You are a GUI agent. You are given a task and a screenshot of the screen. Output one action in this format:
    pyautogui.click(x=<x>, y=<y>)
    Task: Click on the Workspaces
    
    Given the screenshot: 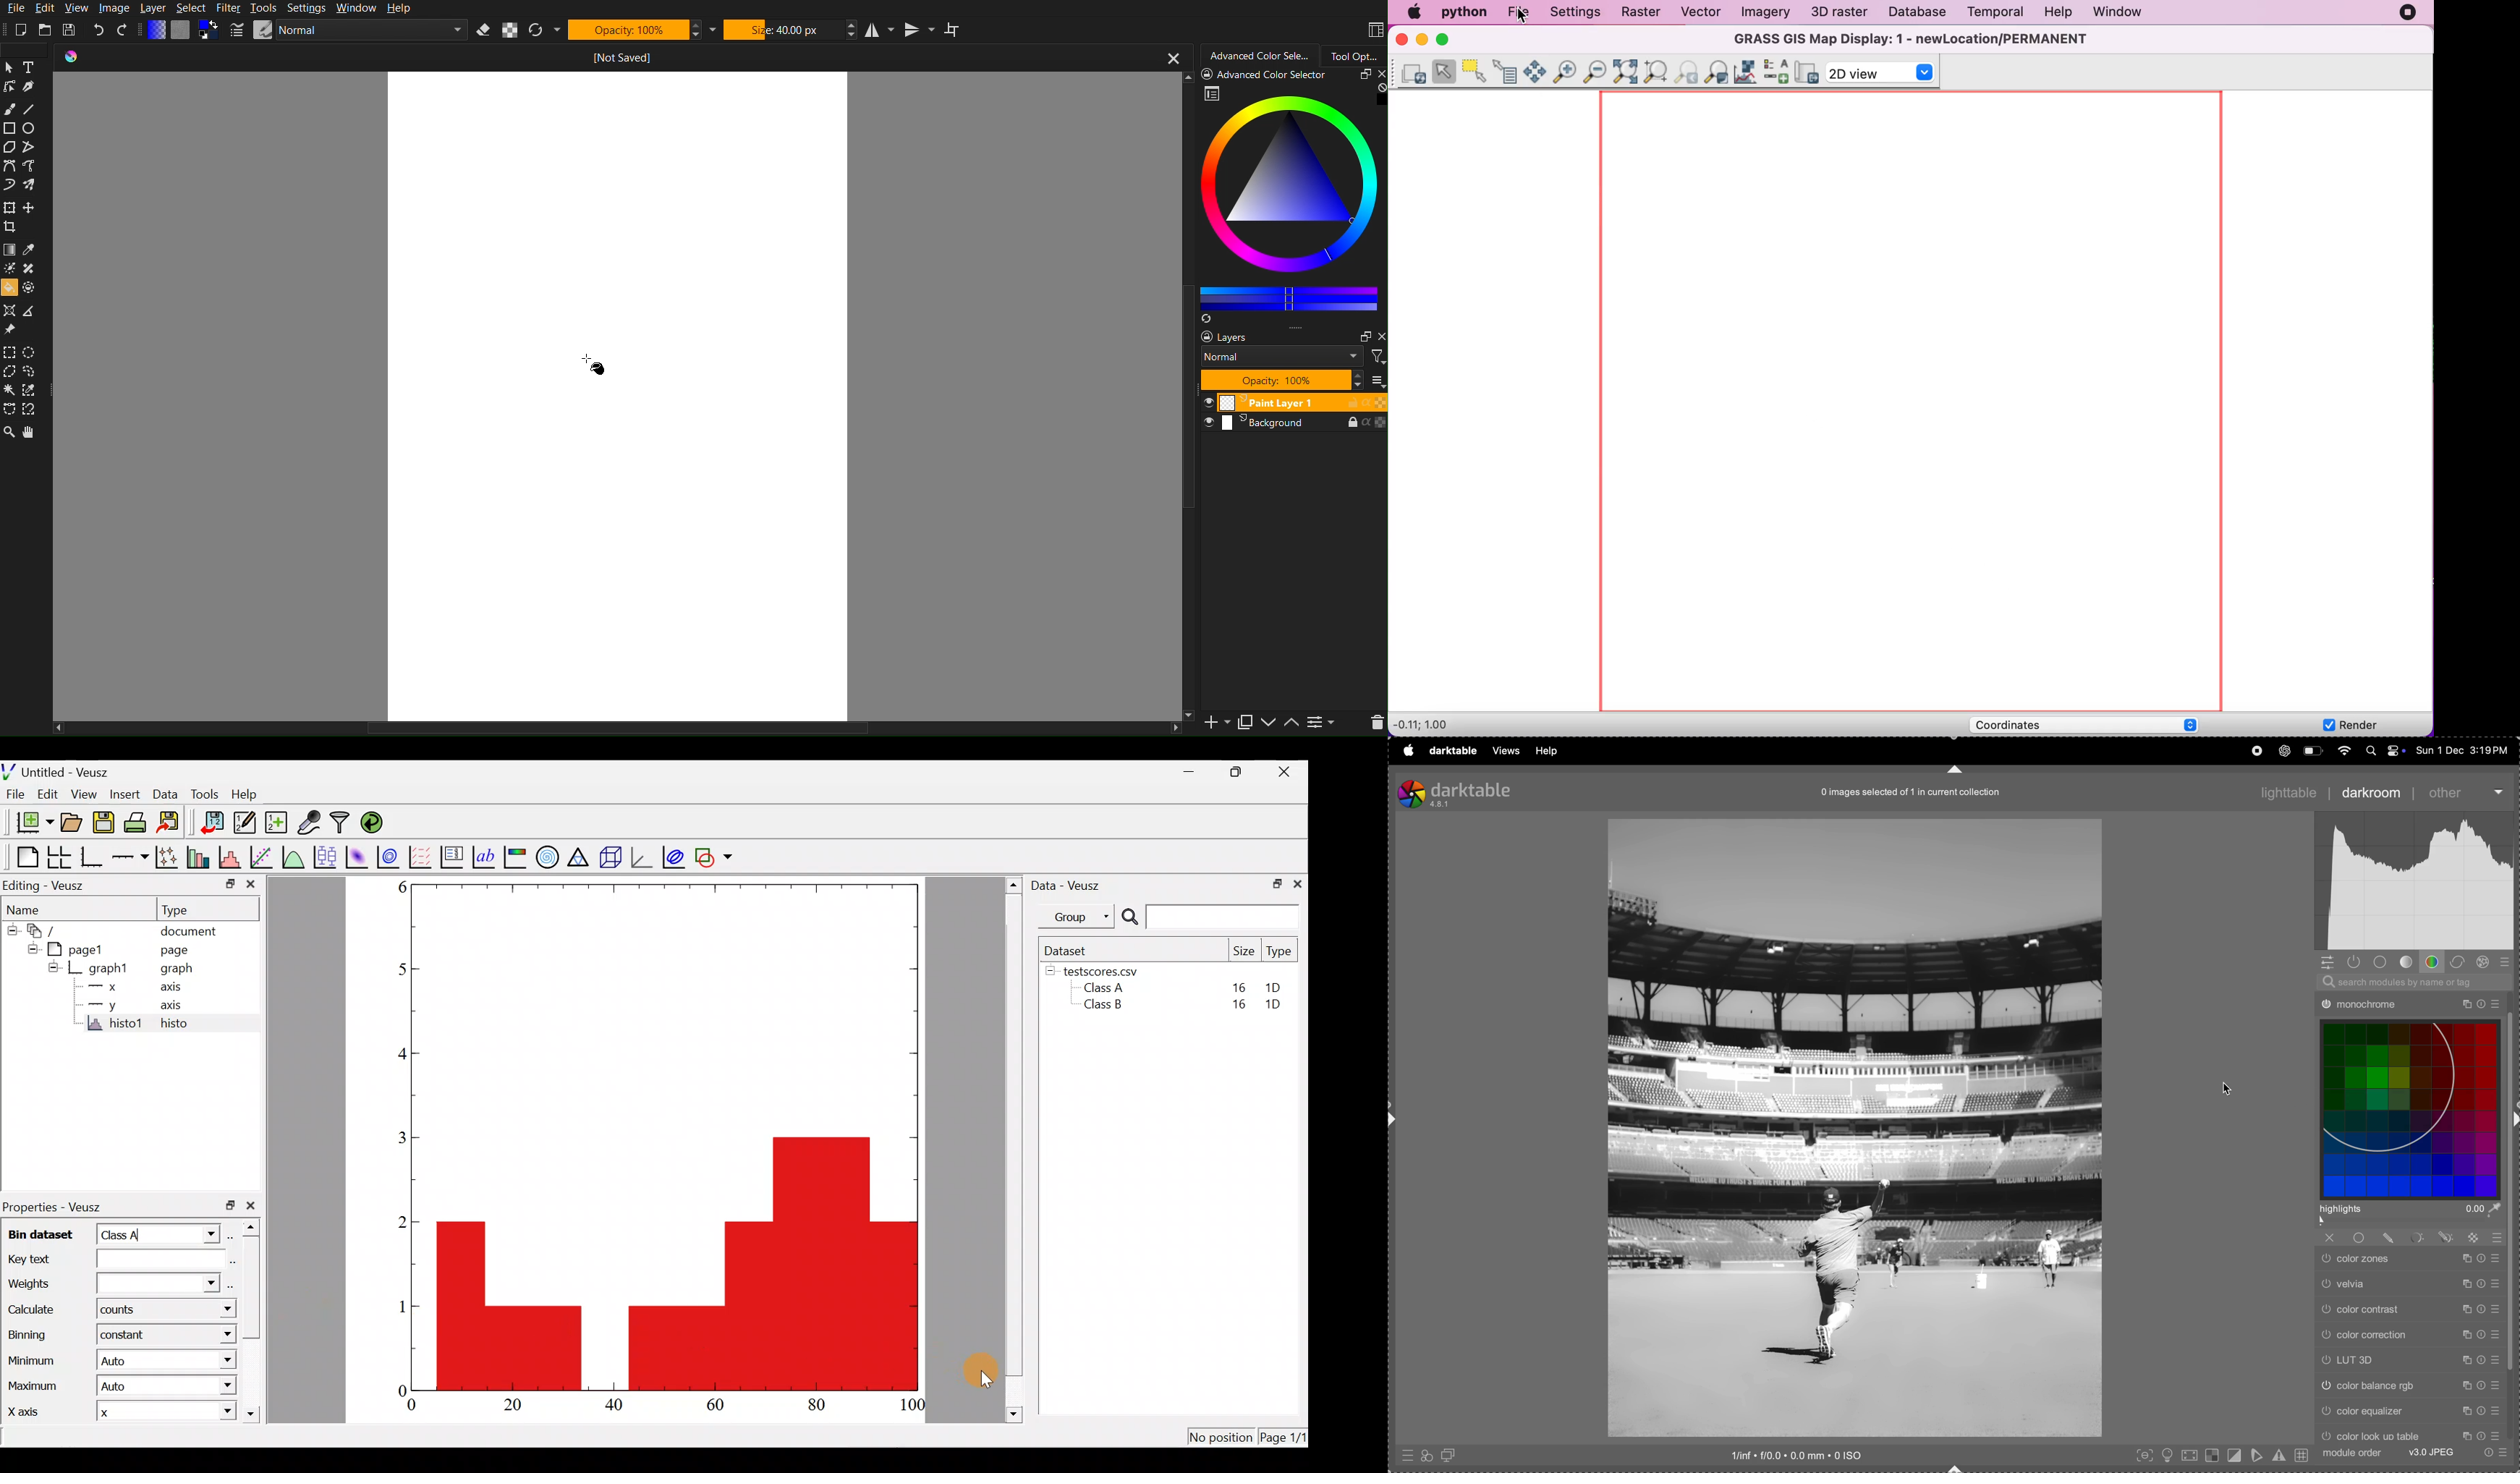 What is the action you would take?
    pyautogui.click(x=1374, y=27)
    